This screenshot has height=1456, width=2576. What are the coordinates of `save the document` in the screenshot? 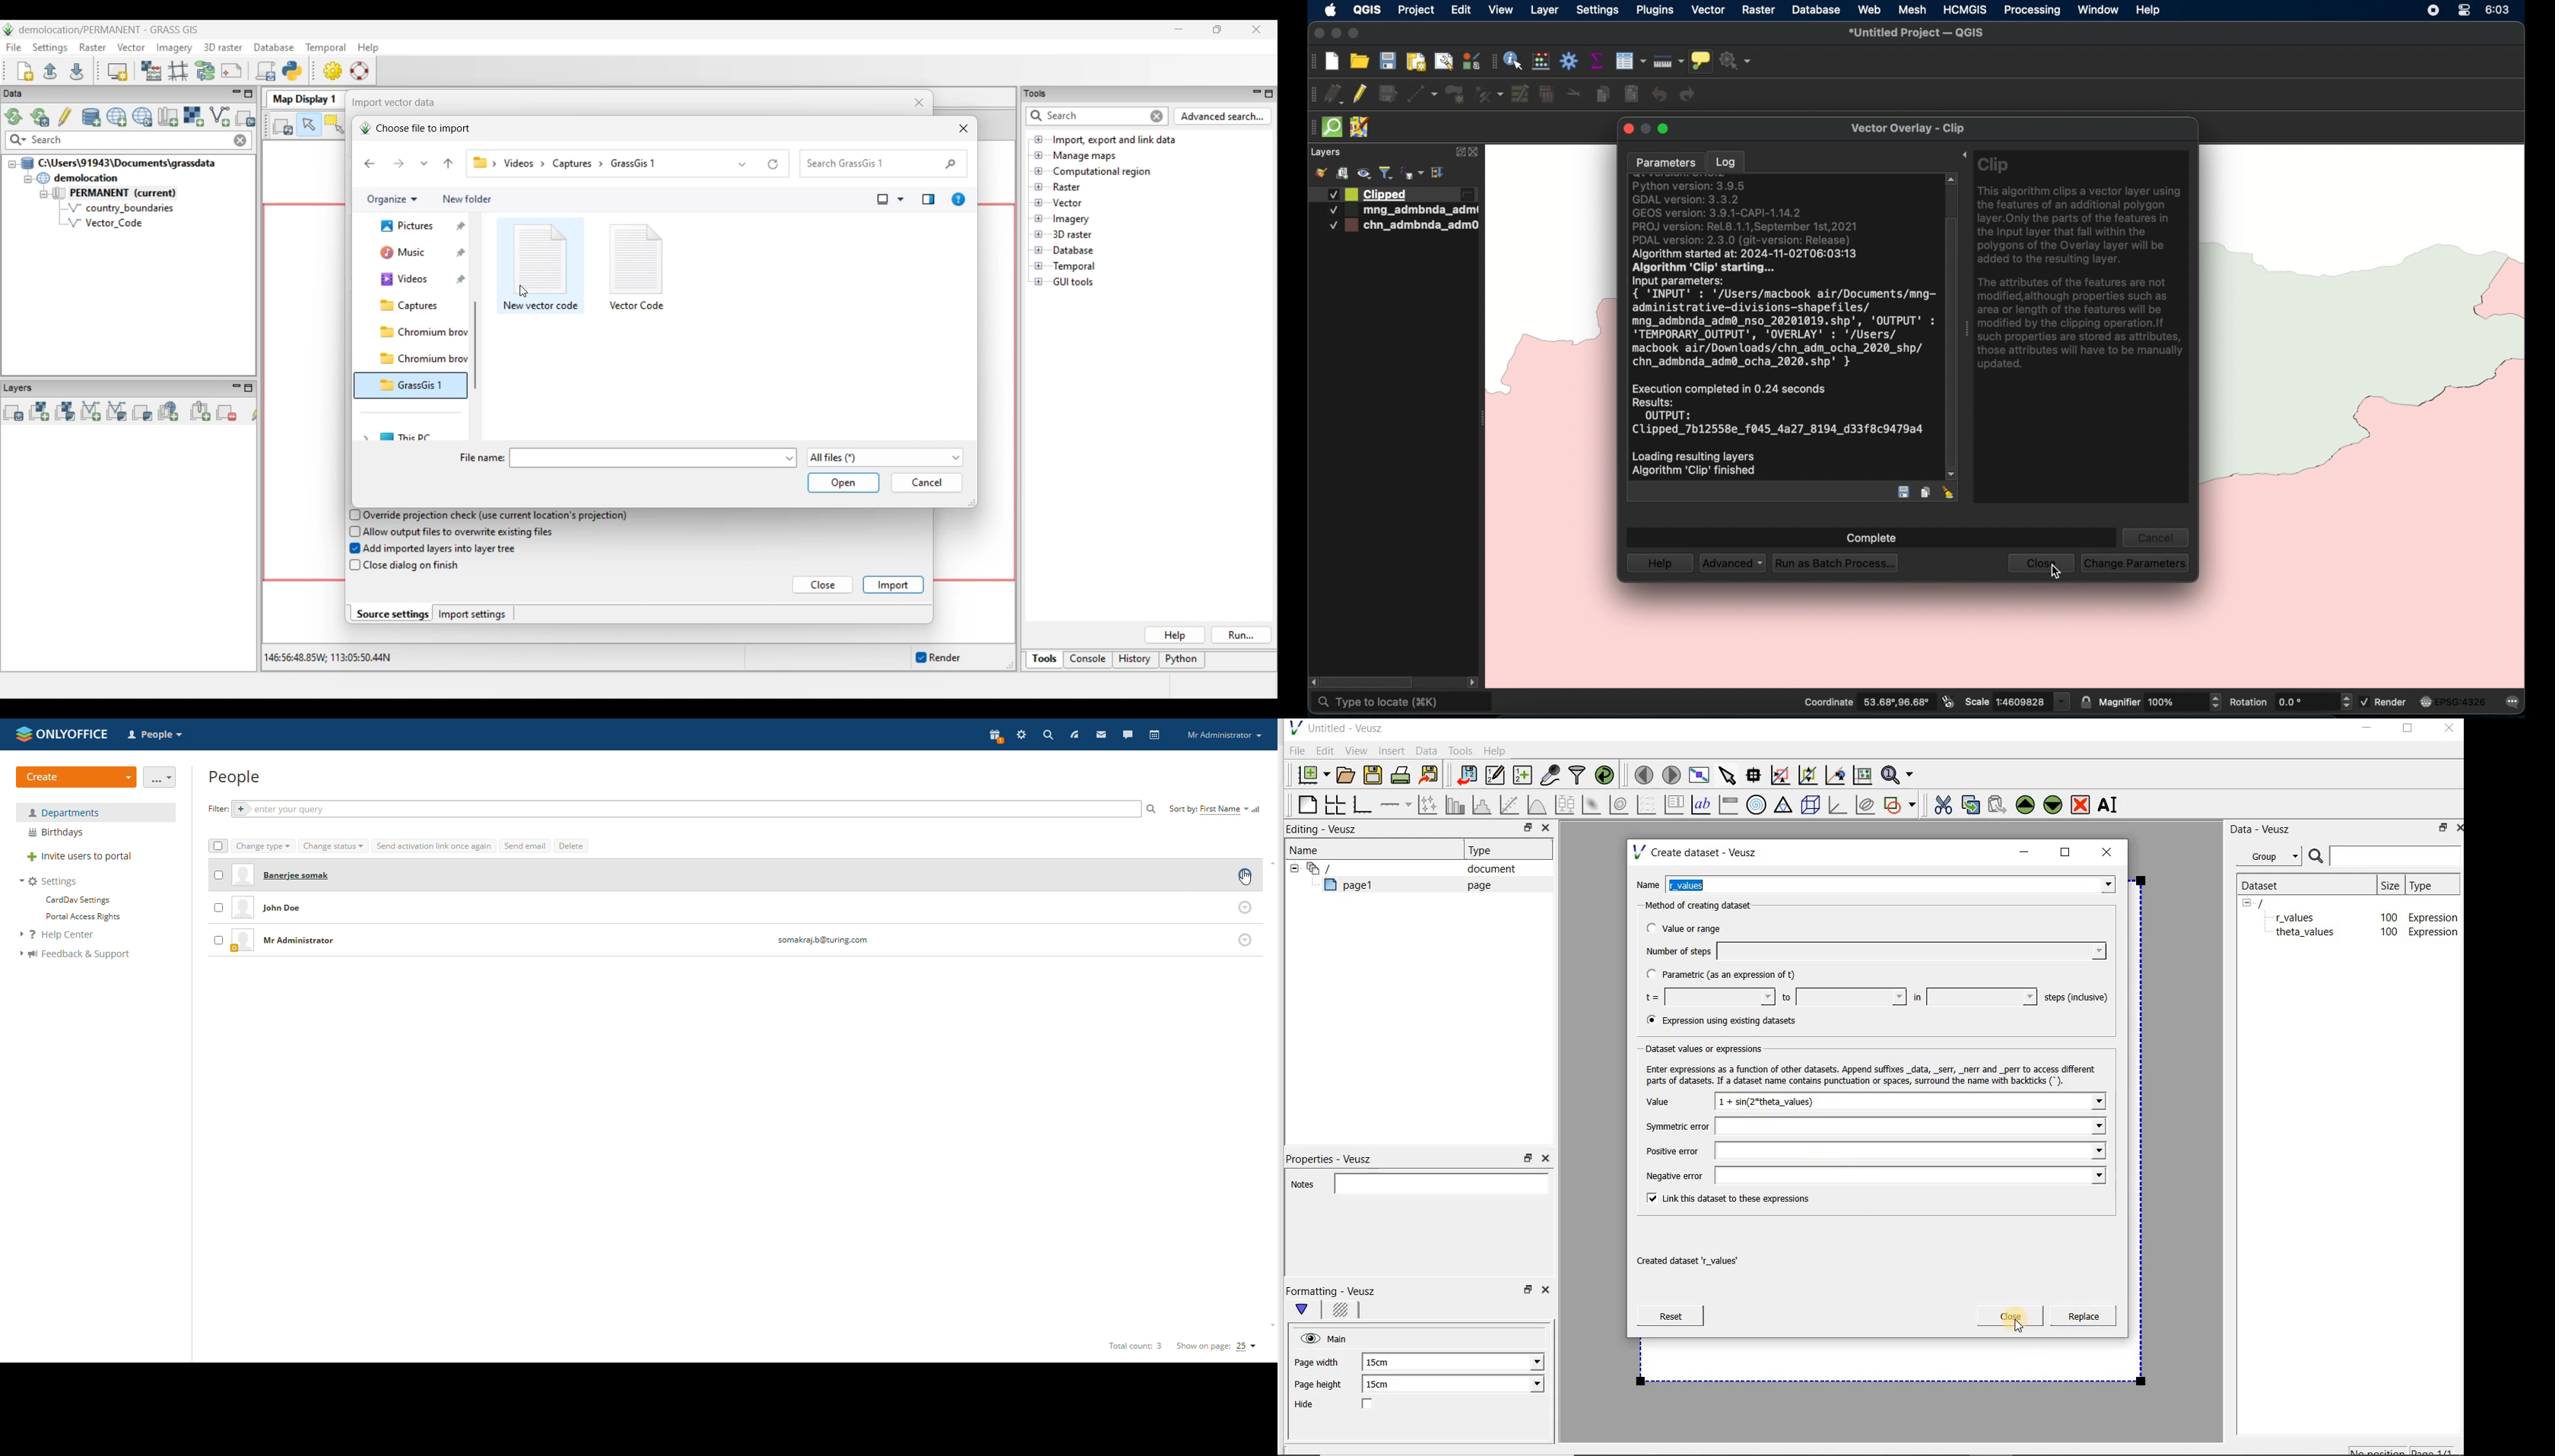 It's located at (1376, 776).